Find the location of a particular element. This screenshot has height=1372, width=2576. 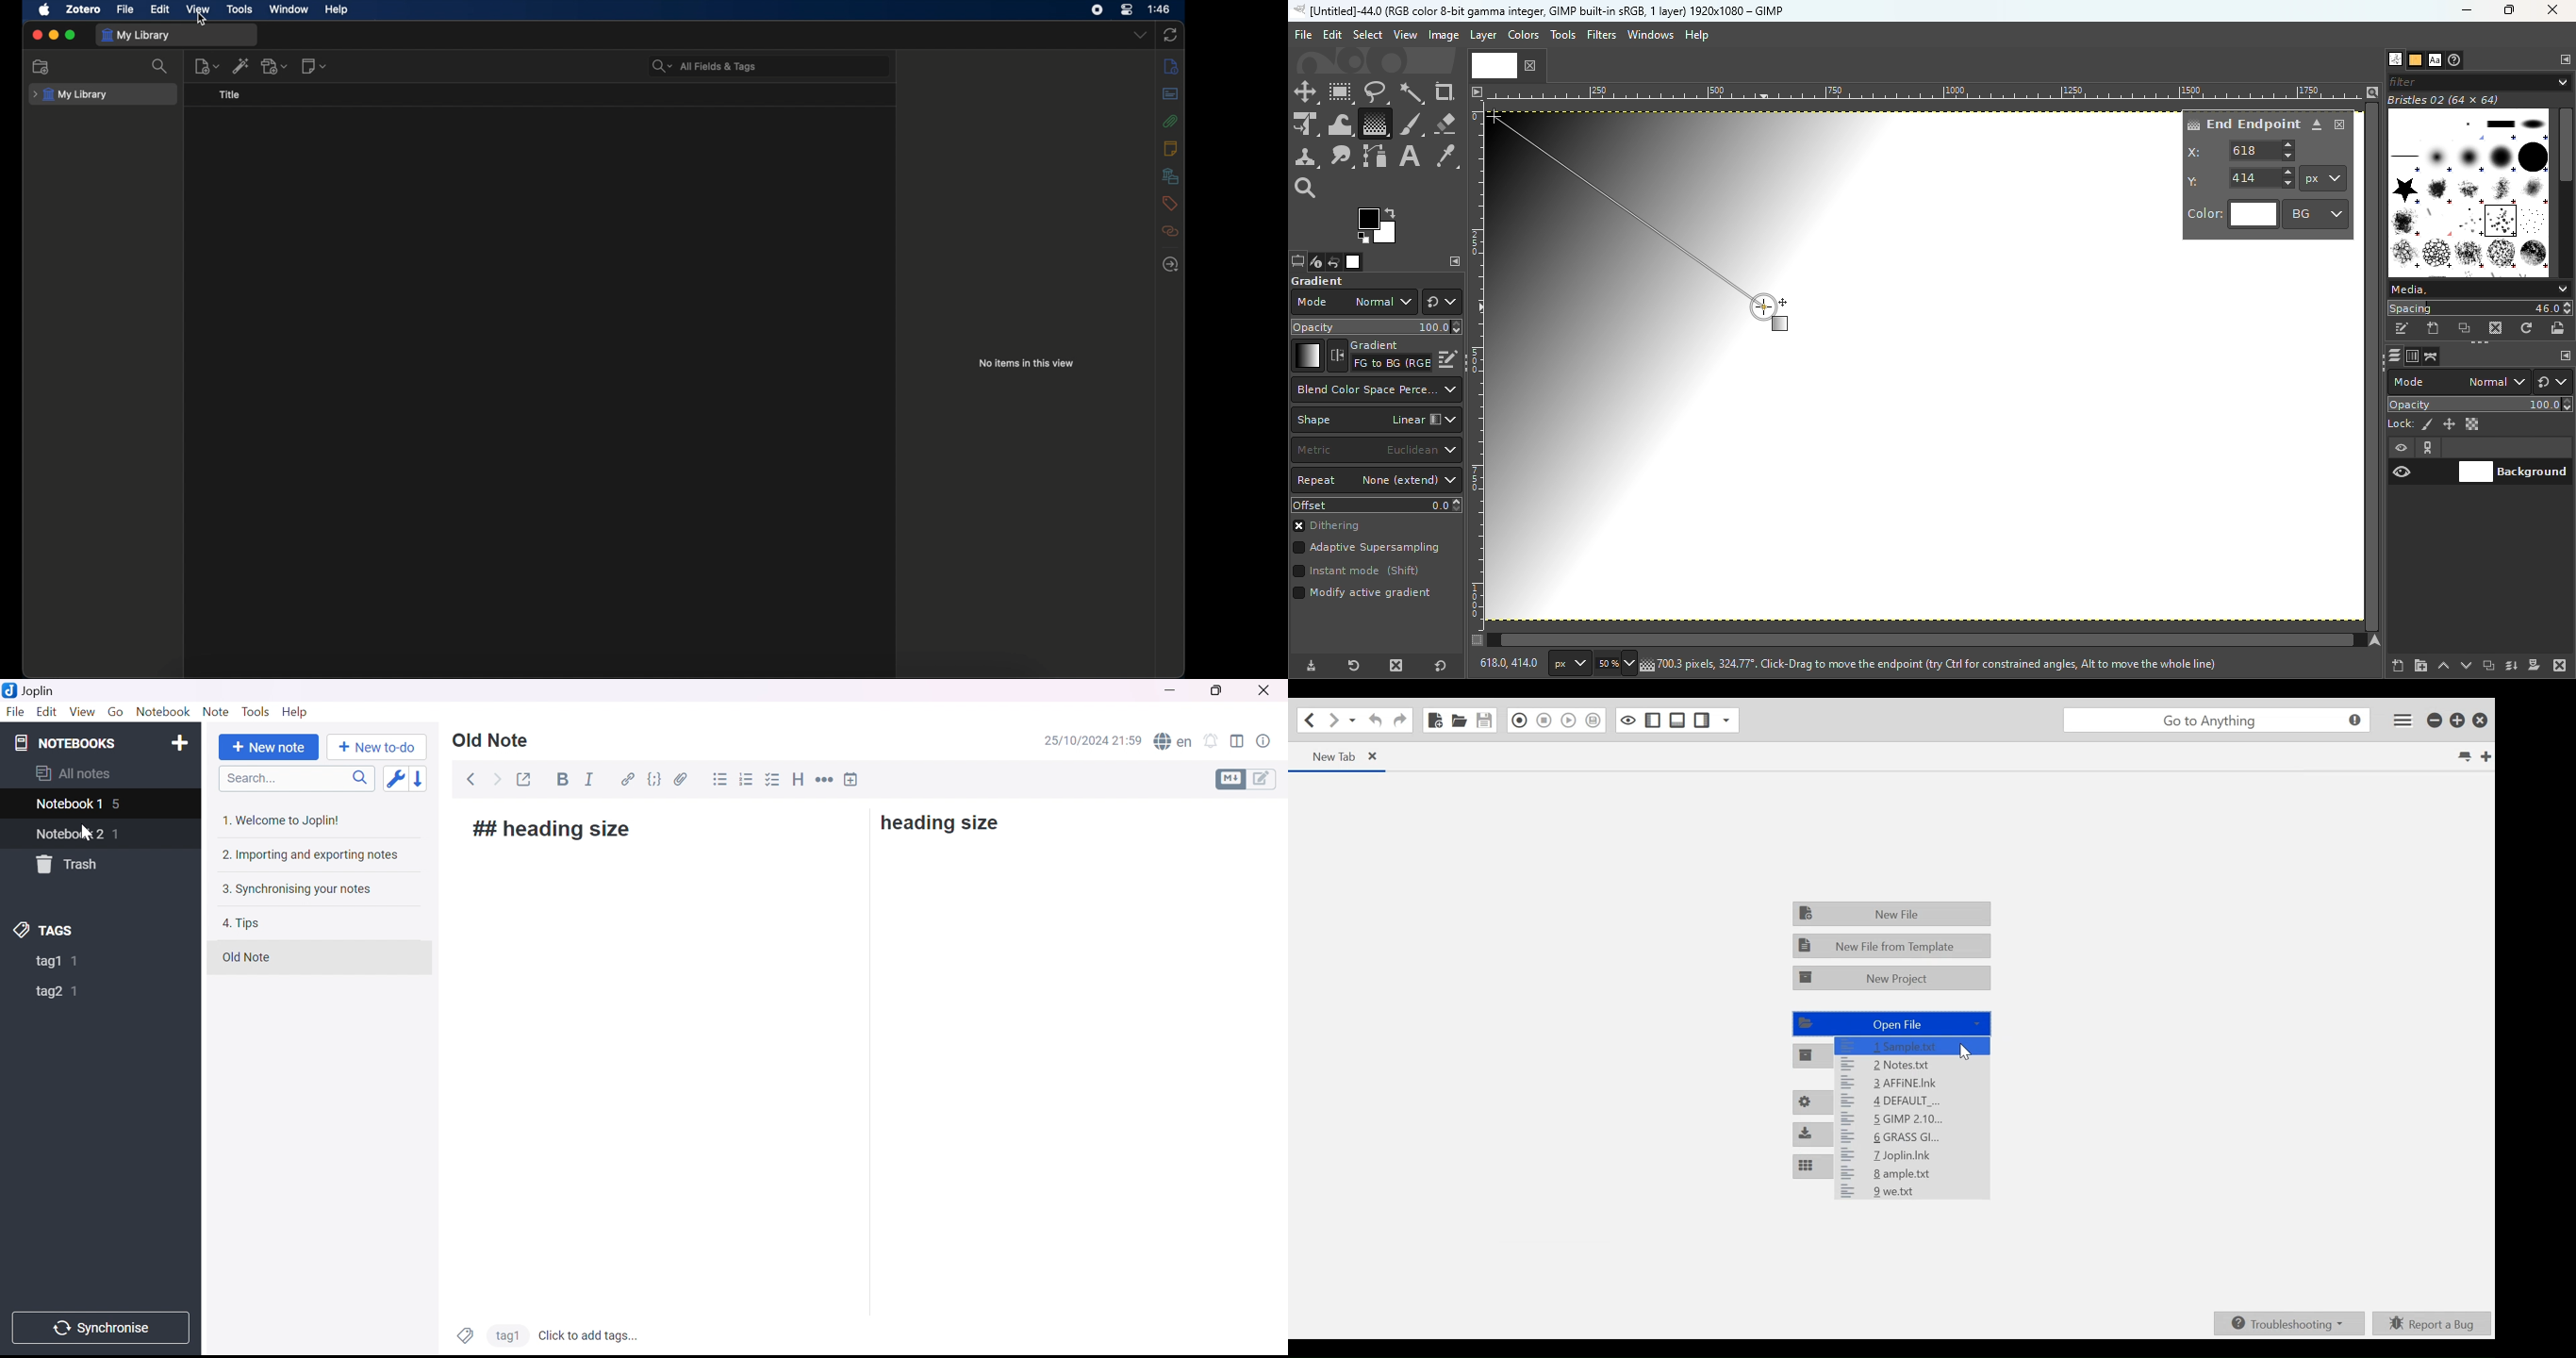

Note properties is located at coordinates (1267, 741).